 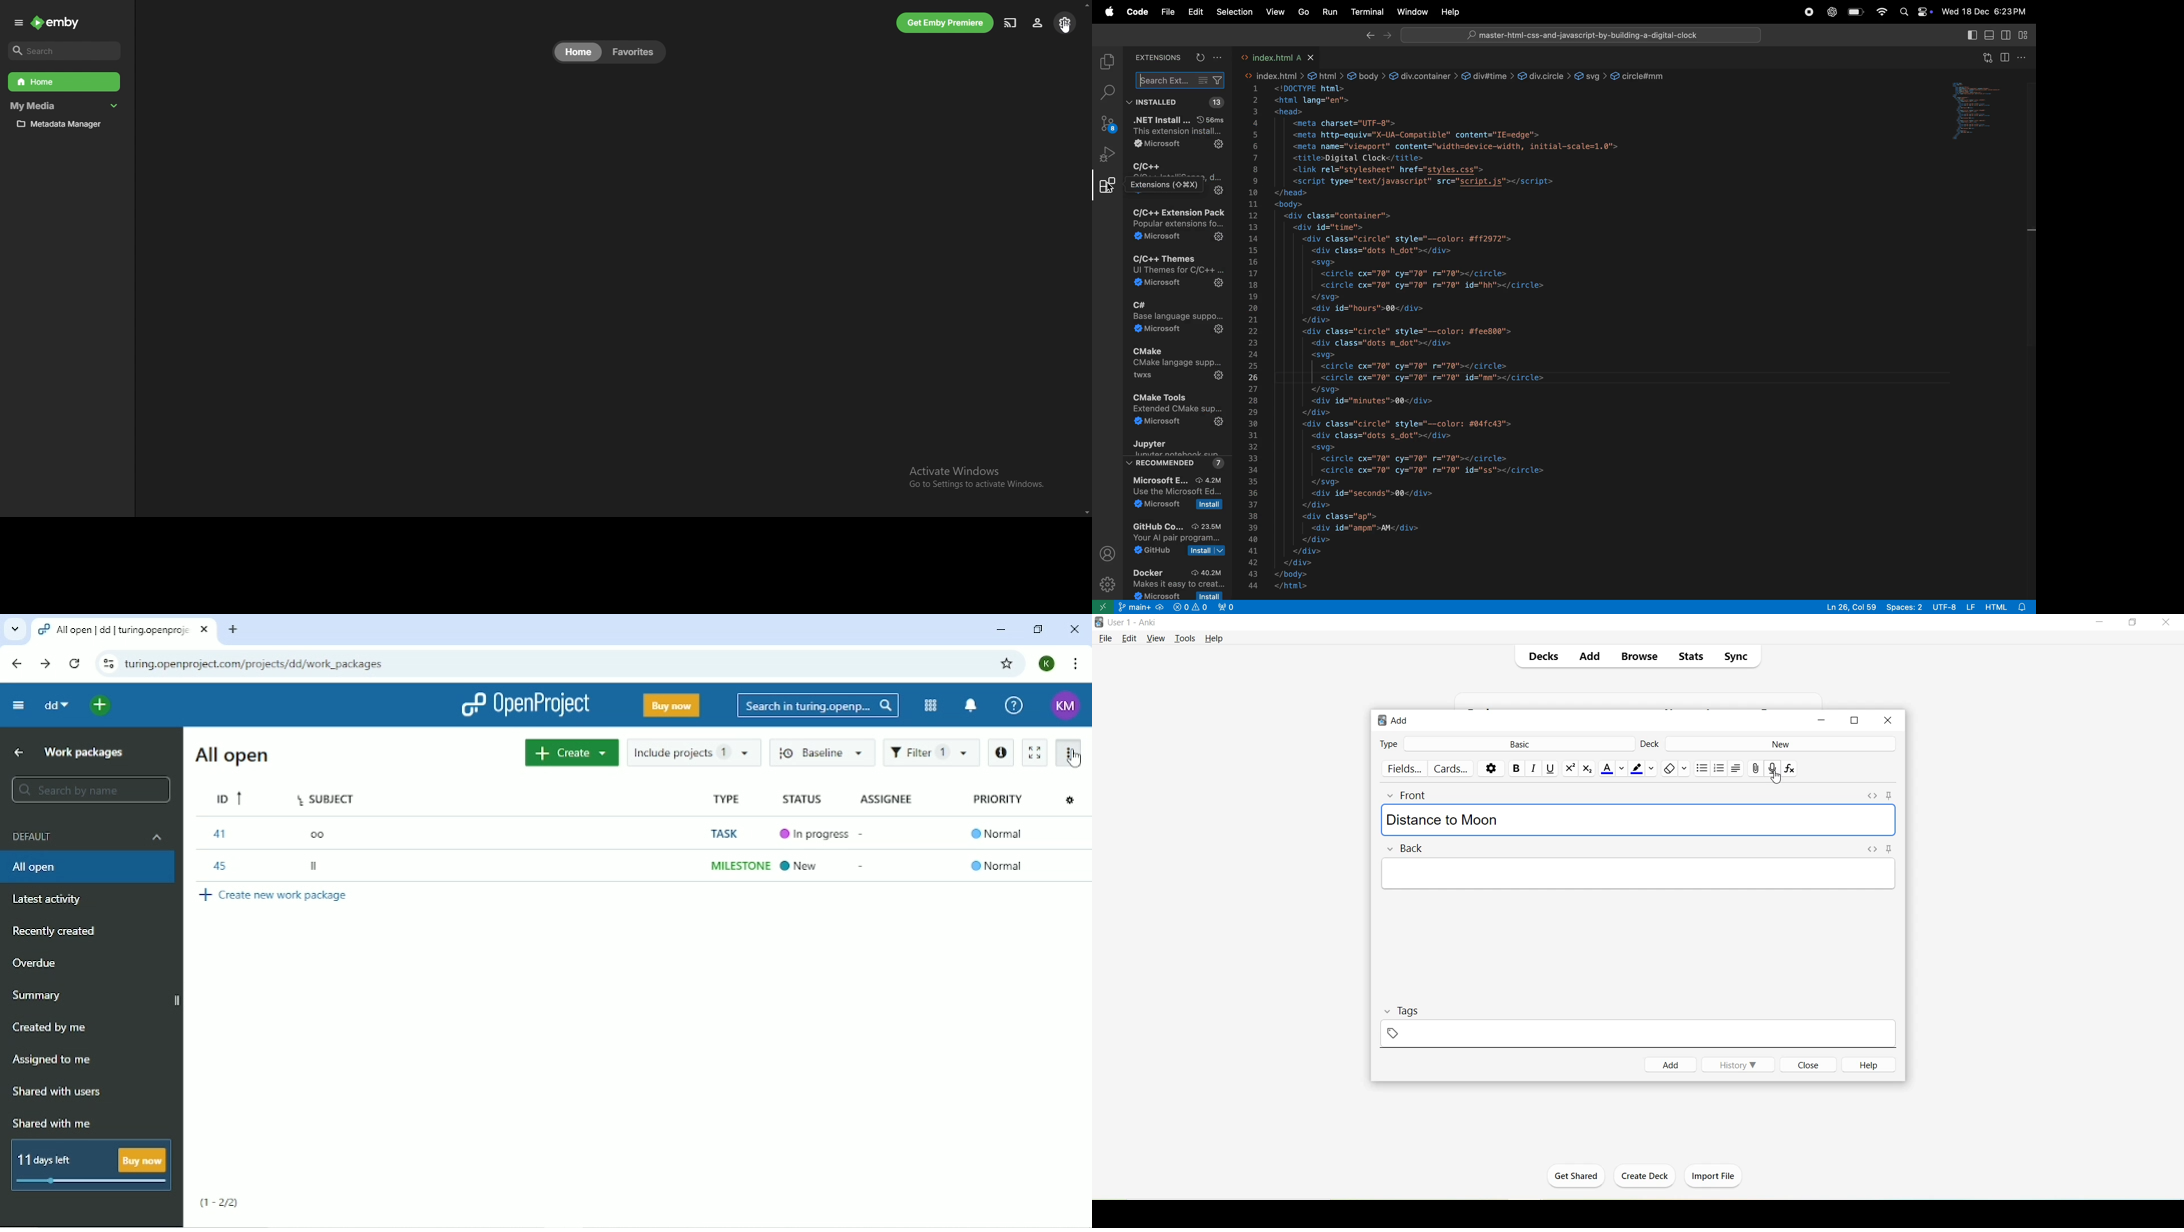 I want to click on All open | dd | turing.openproject.com, so click(x=125, y=631).